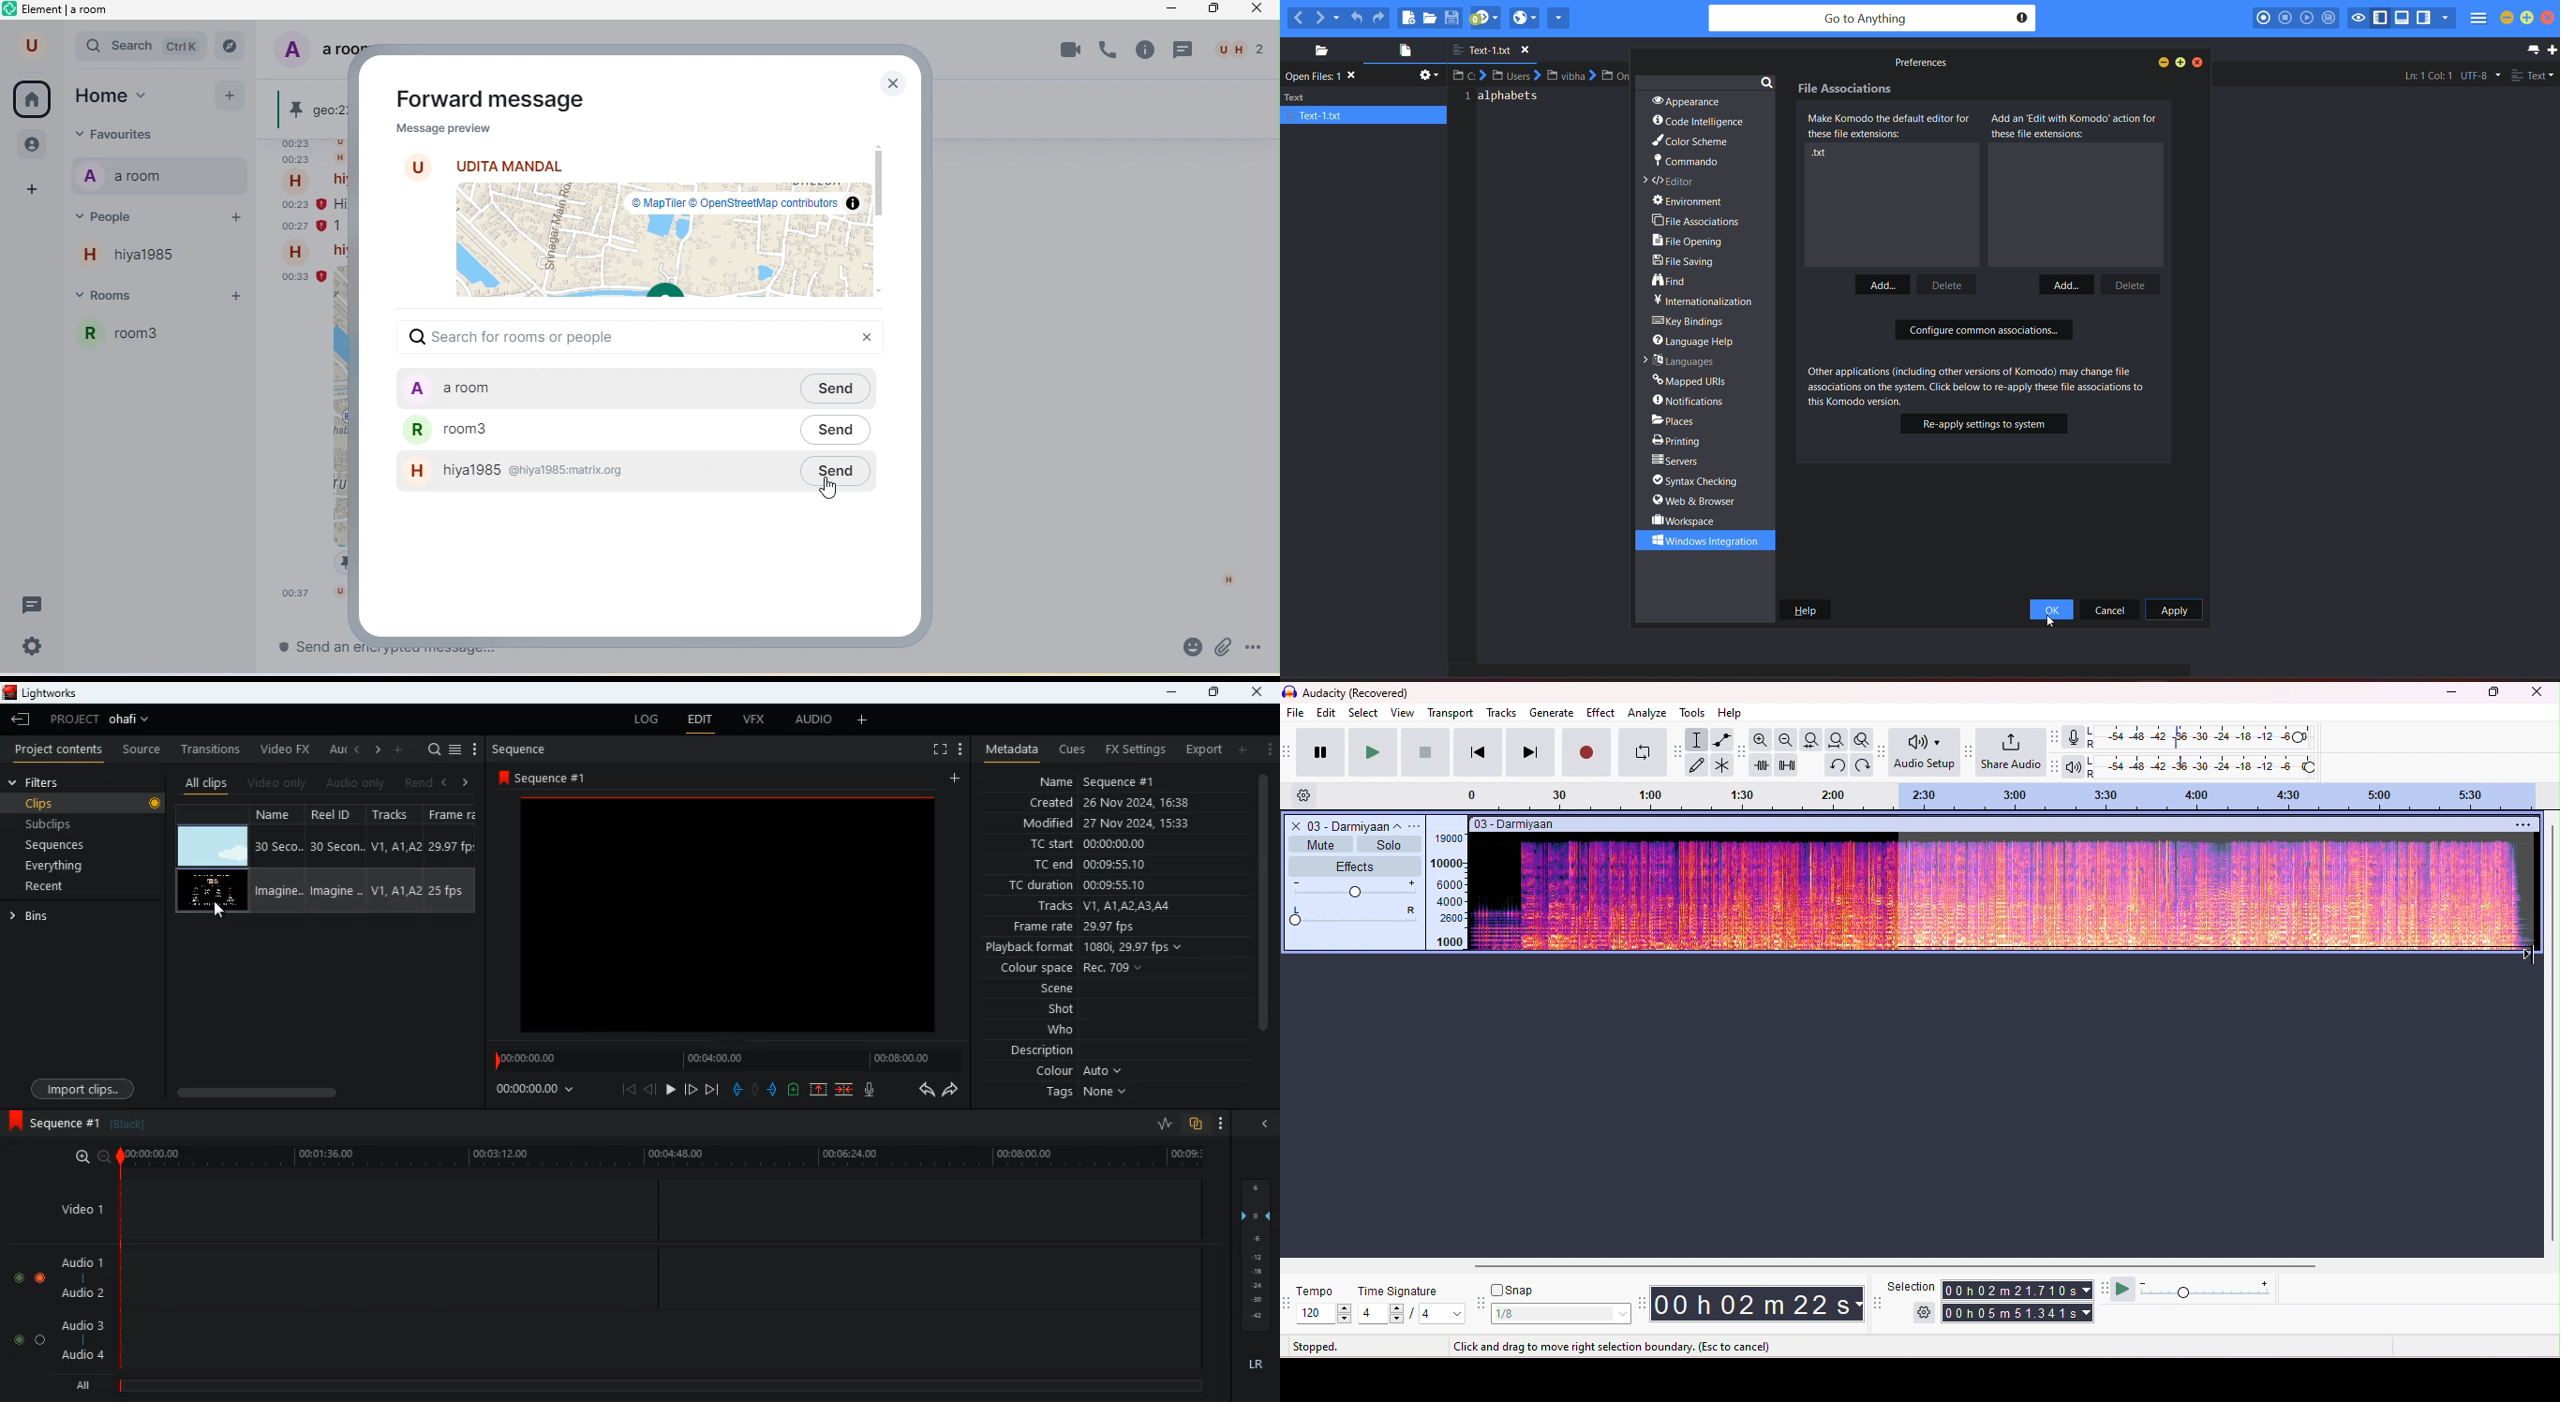 Image resolution: width=2576 pixels, height=1428 pixels. Describe the element at coordinates (1095, 926) in the screenshot. I see `frame rate` at that location.